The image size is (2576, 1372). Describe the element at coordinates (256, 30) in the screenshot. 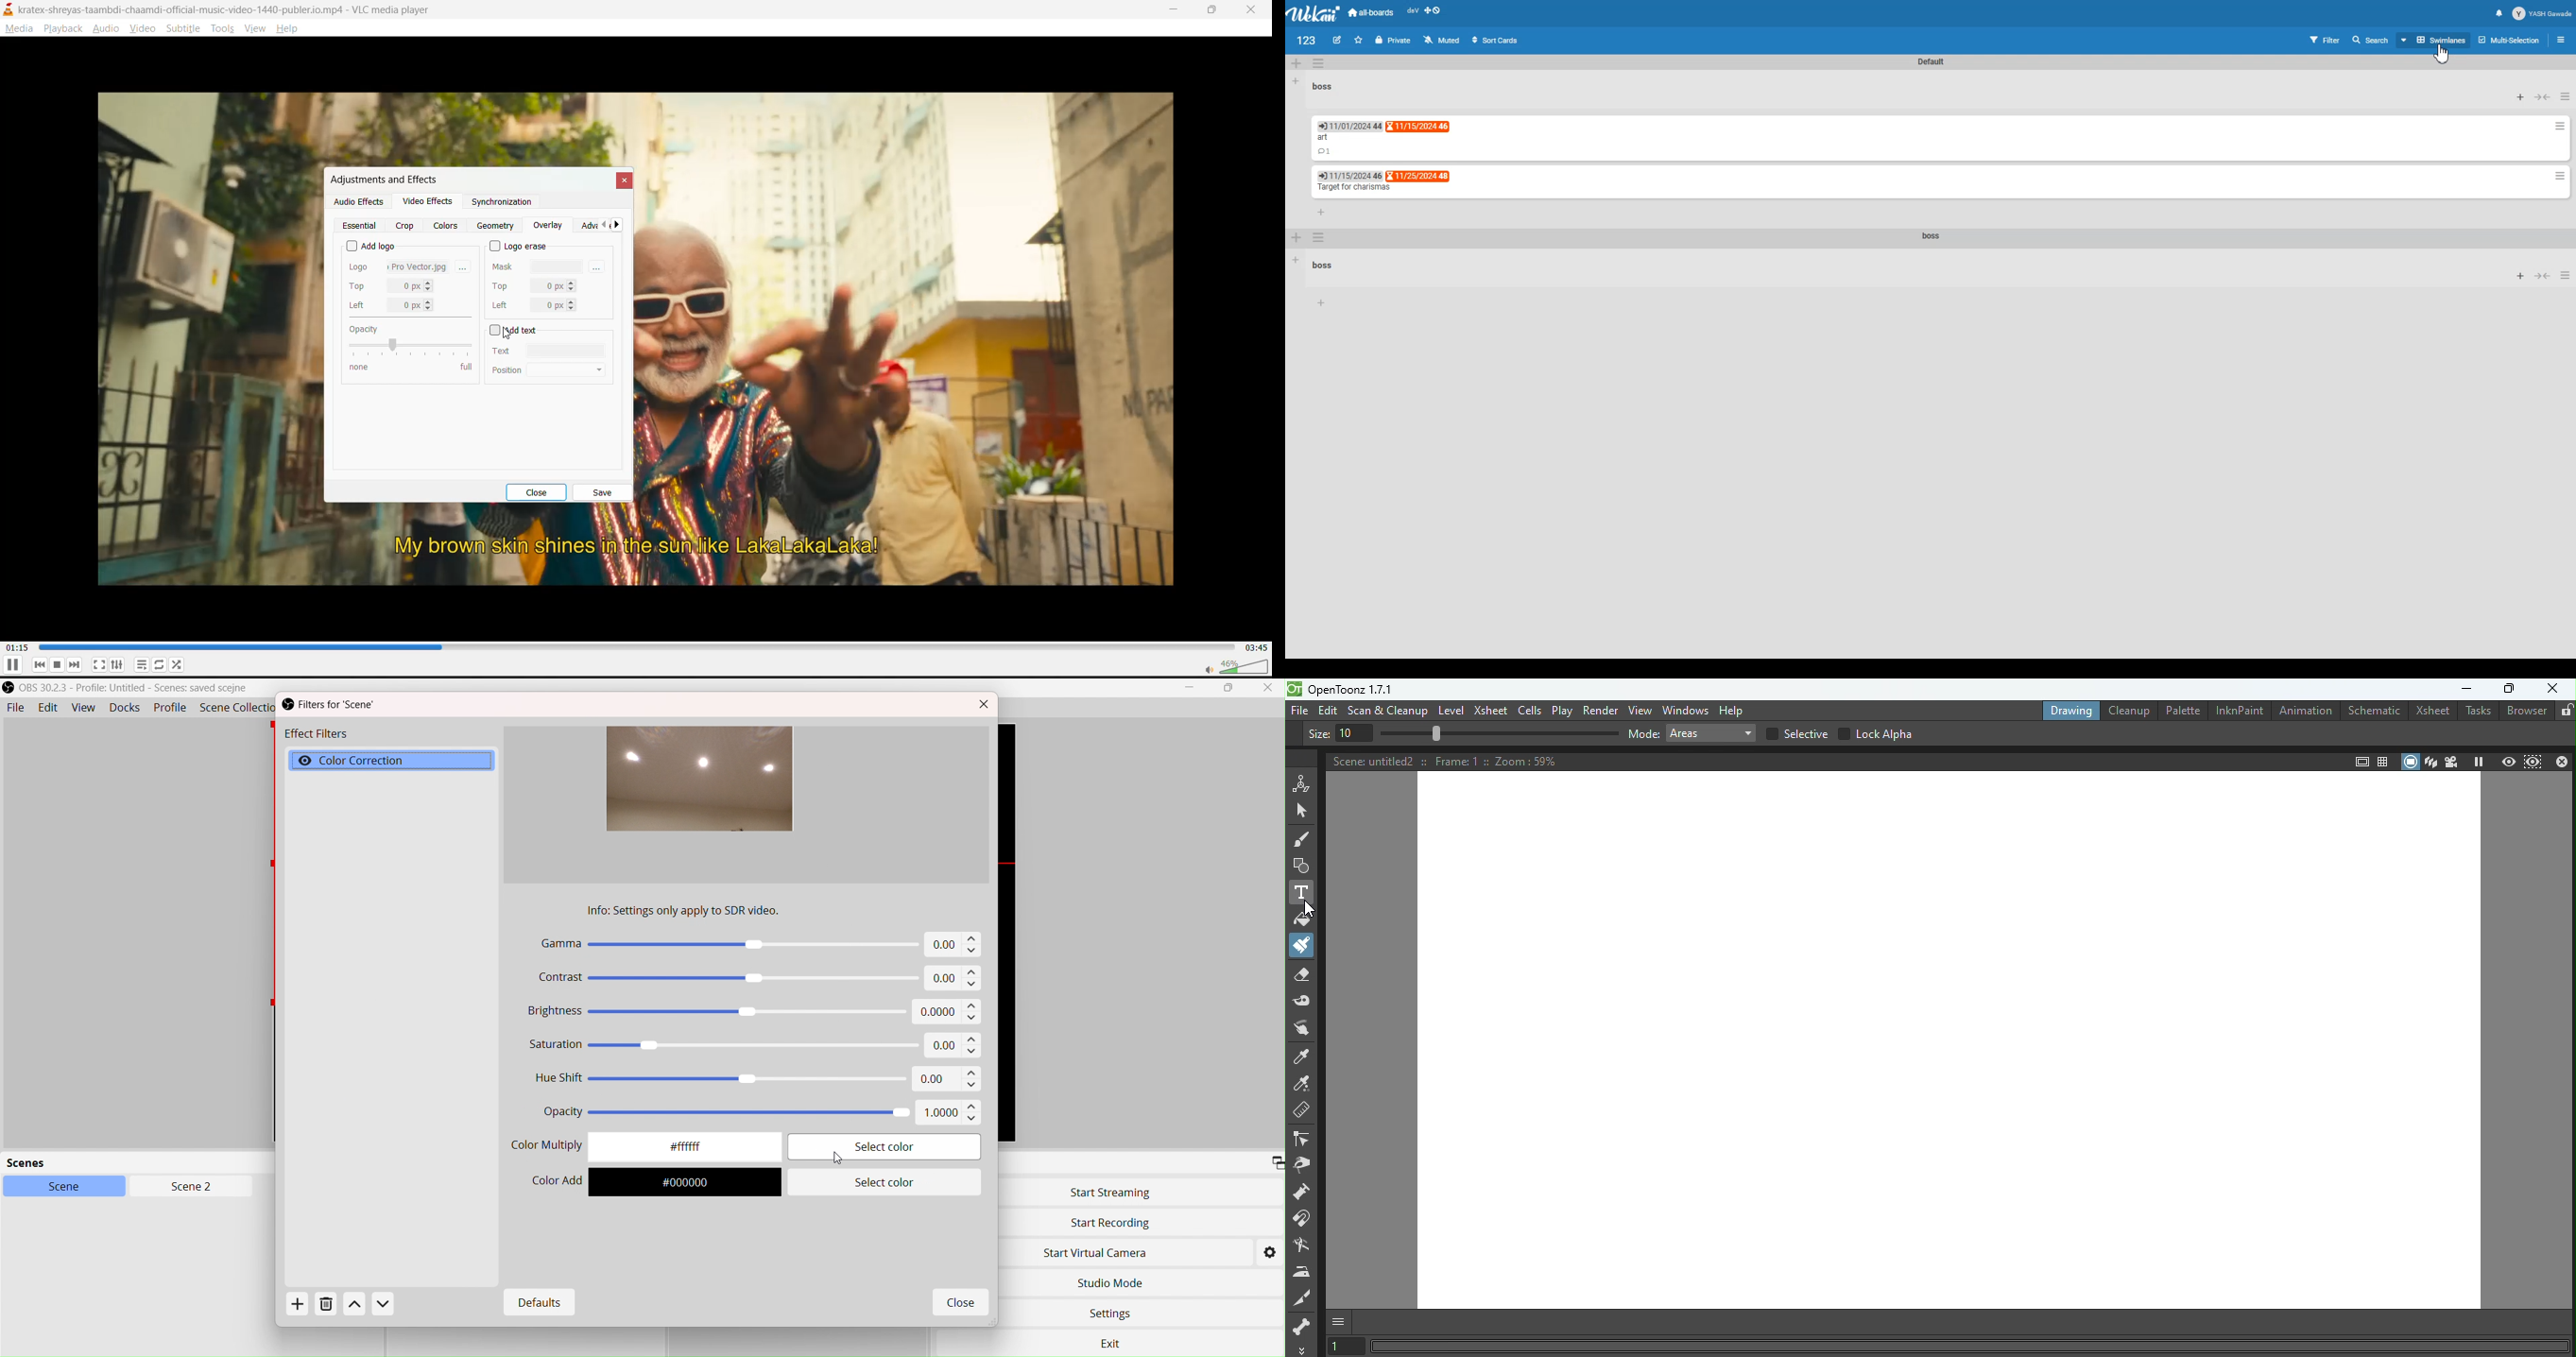

I see `view` at that location.